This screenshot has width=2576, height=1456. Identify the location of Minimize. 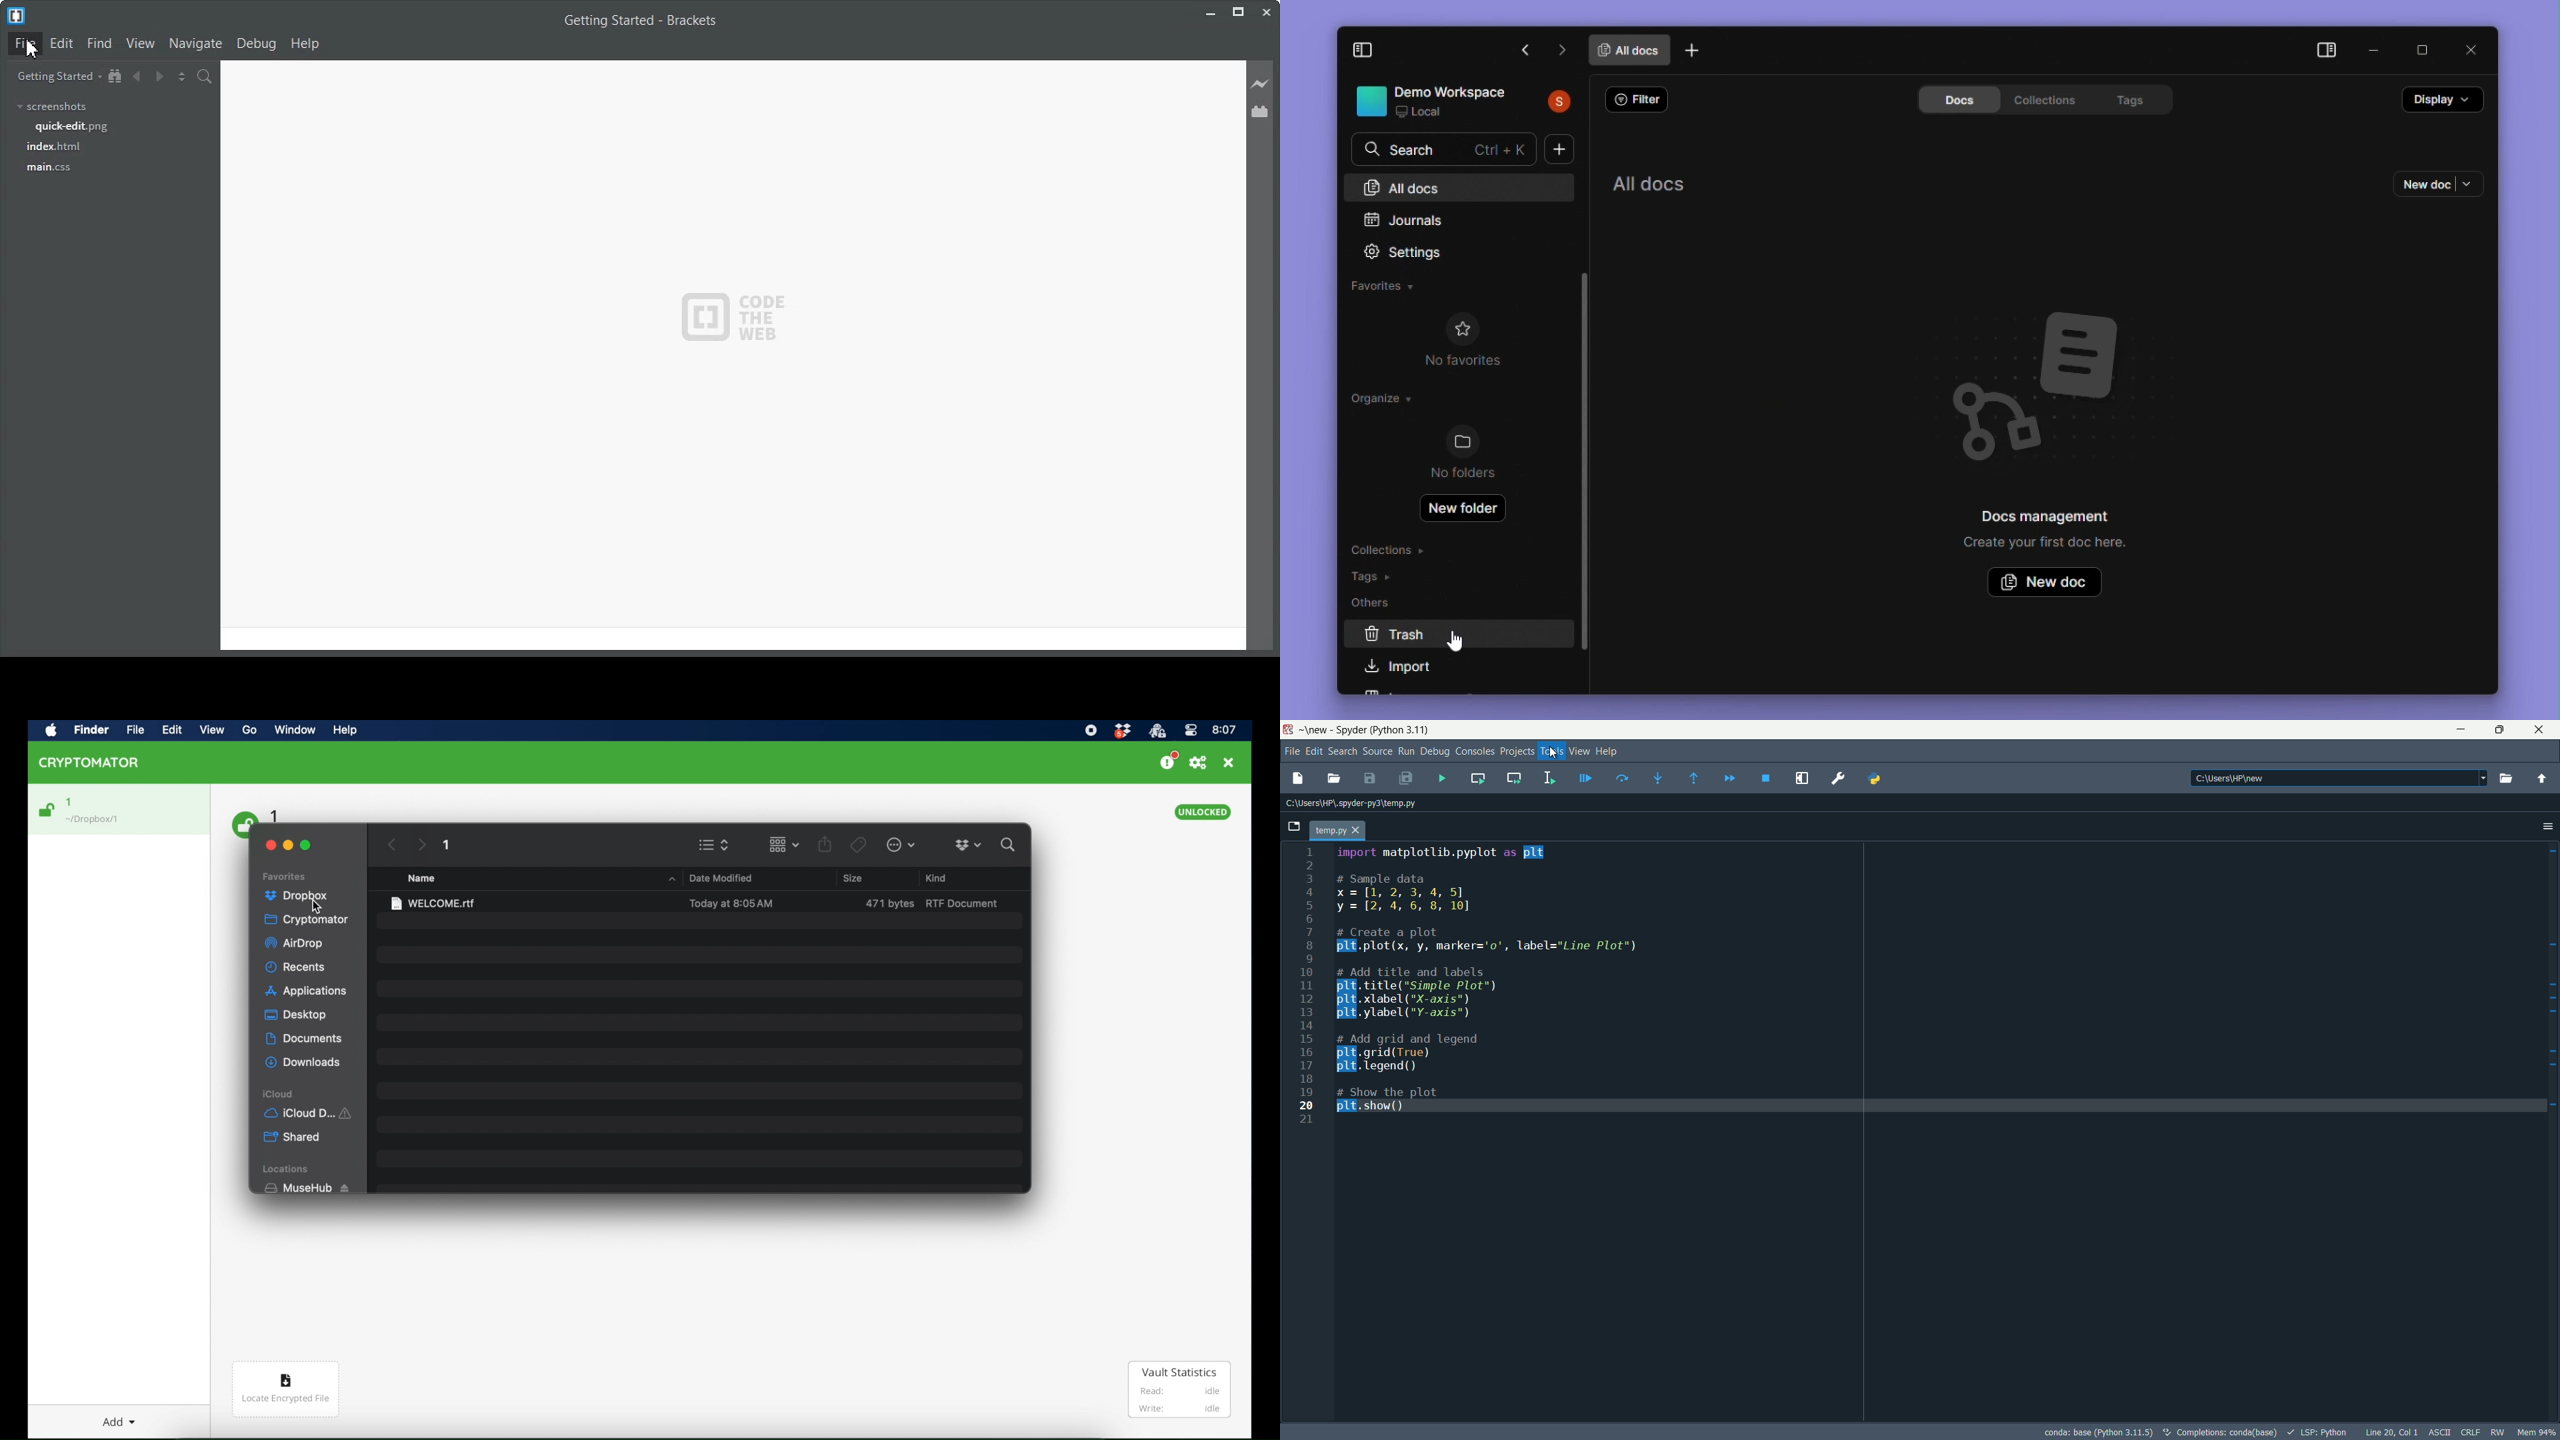
(1212, 13).